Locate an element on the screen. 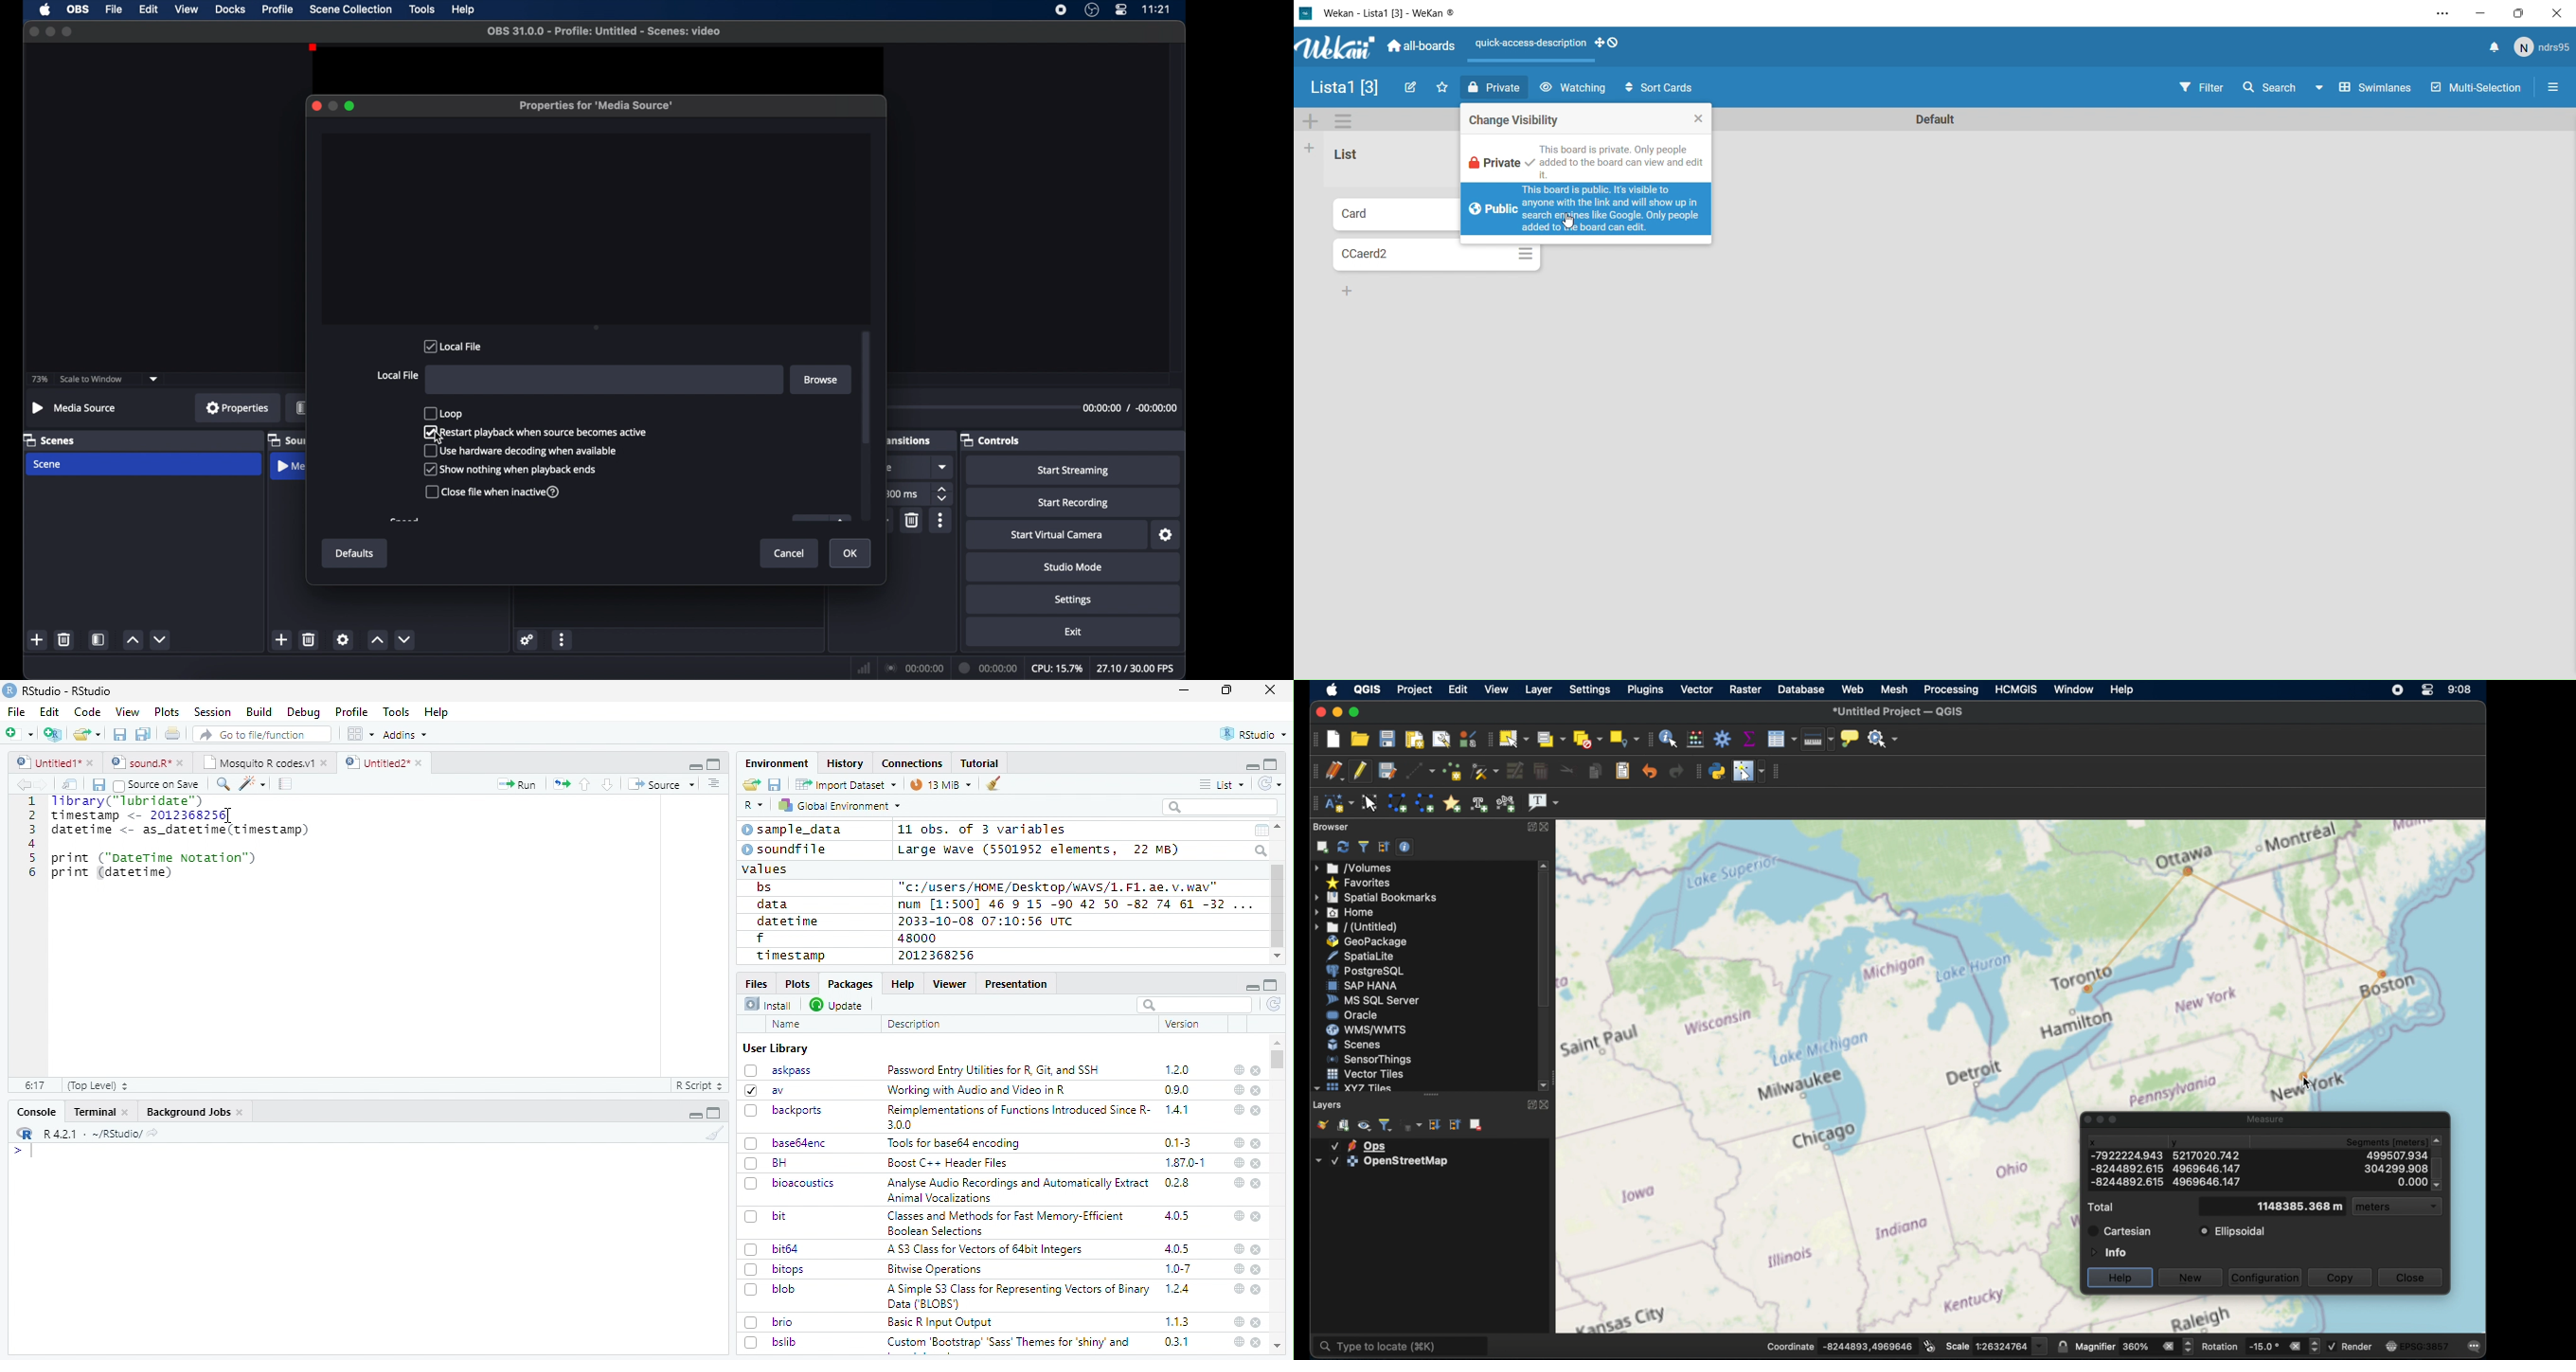 The width and height of the screenshot is (2576, 1372). duration is located at coordinates (989, 668).